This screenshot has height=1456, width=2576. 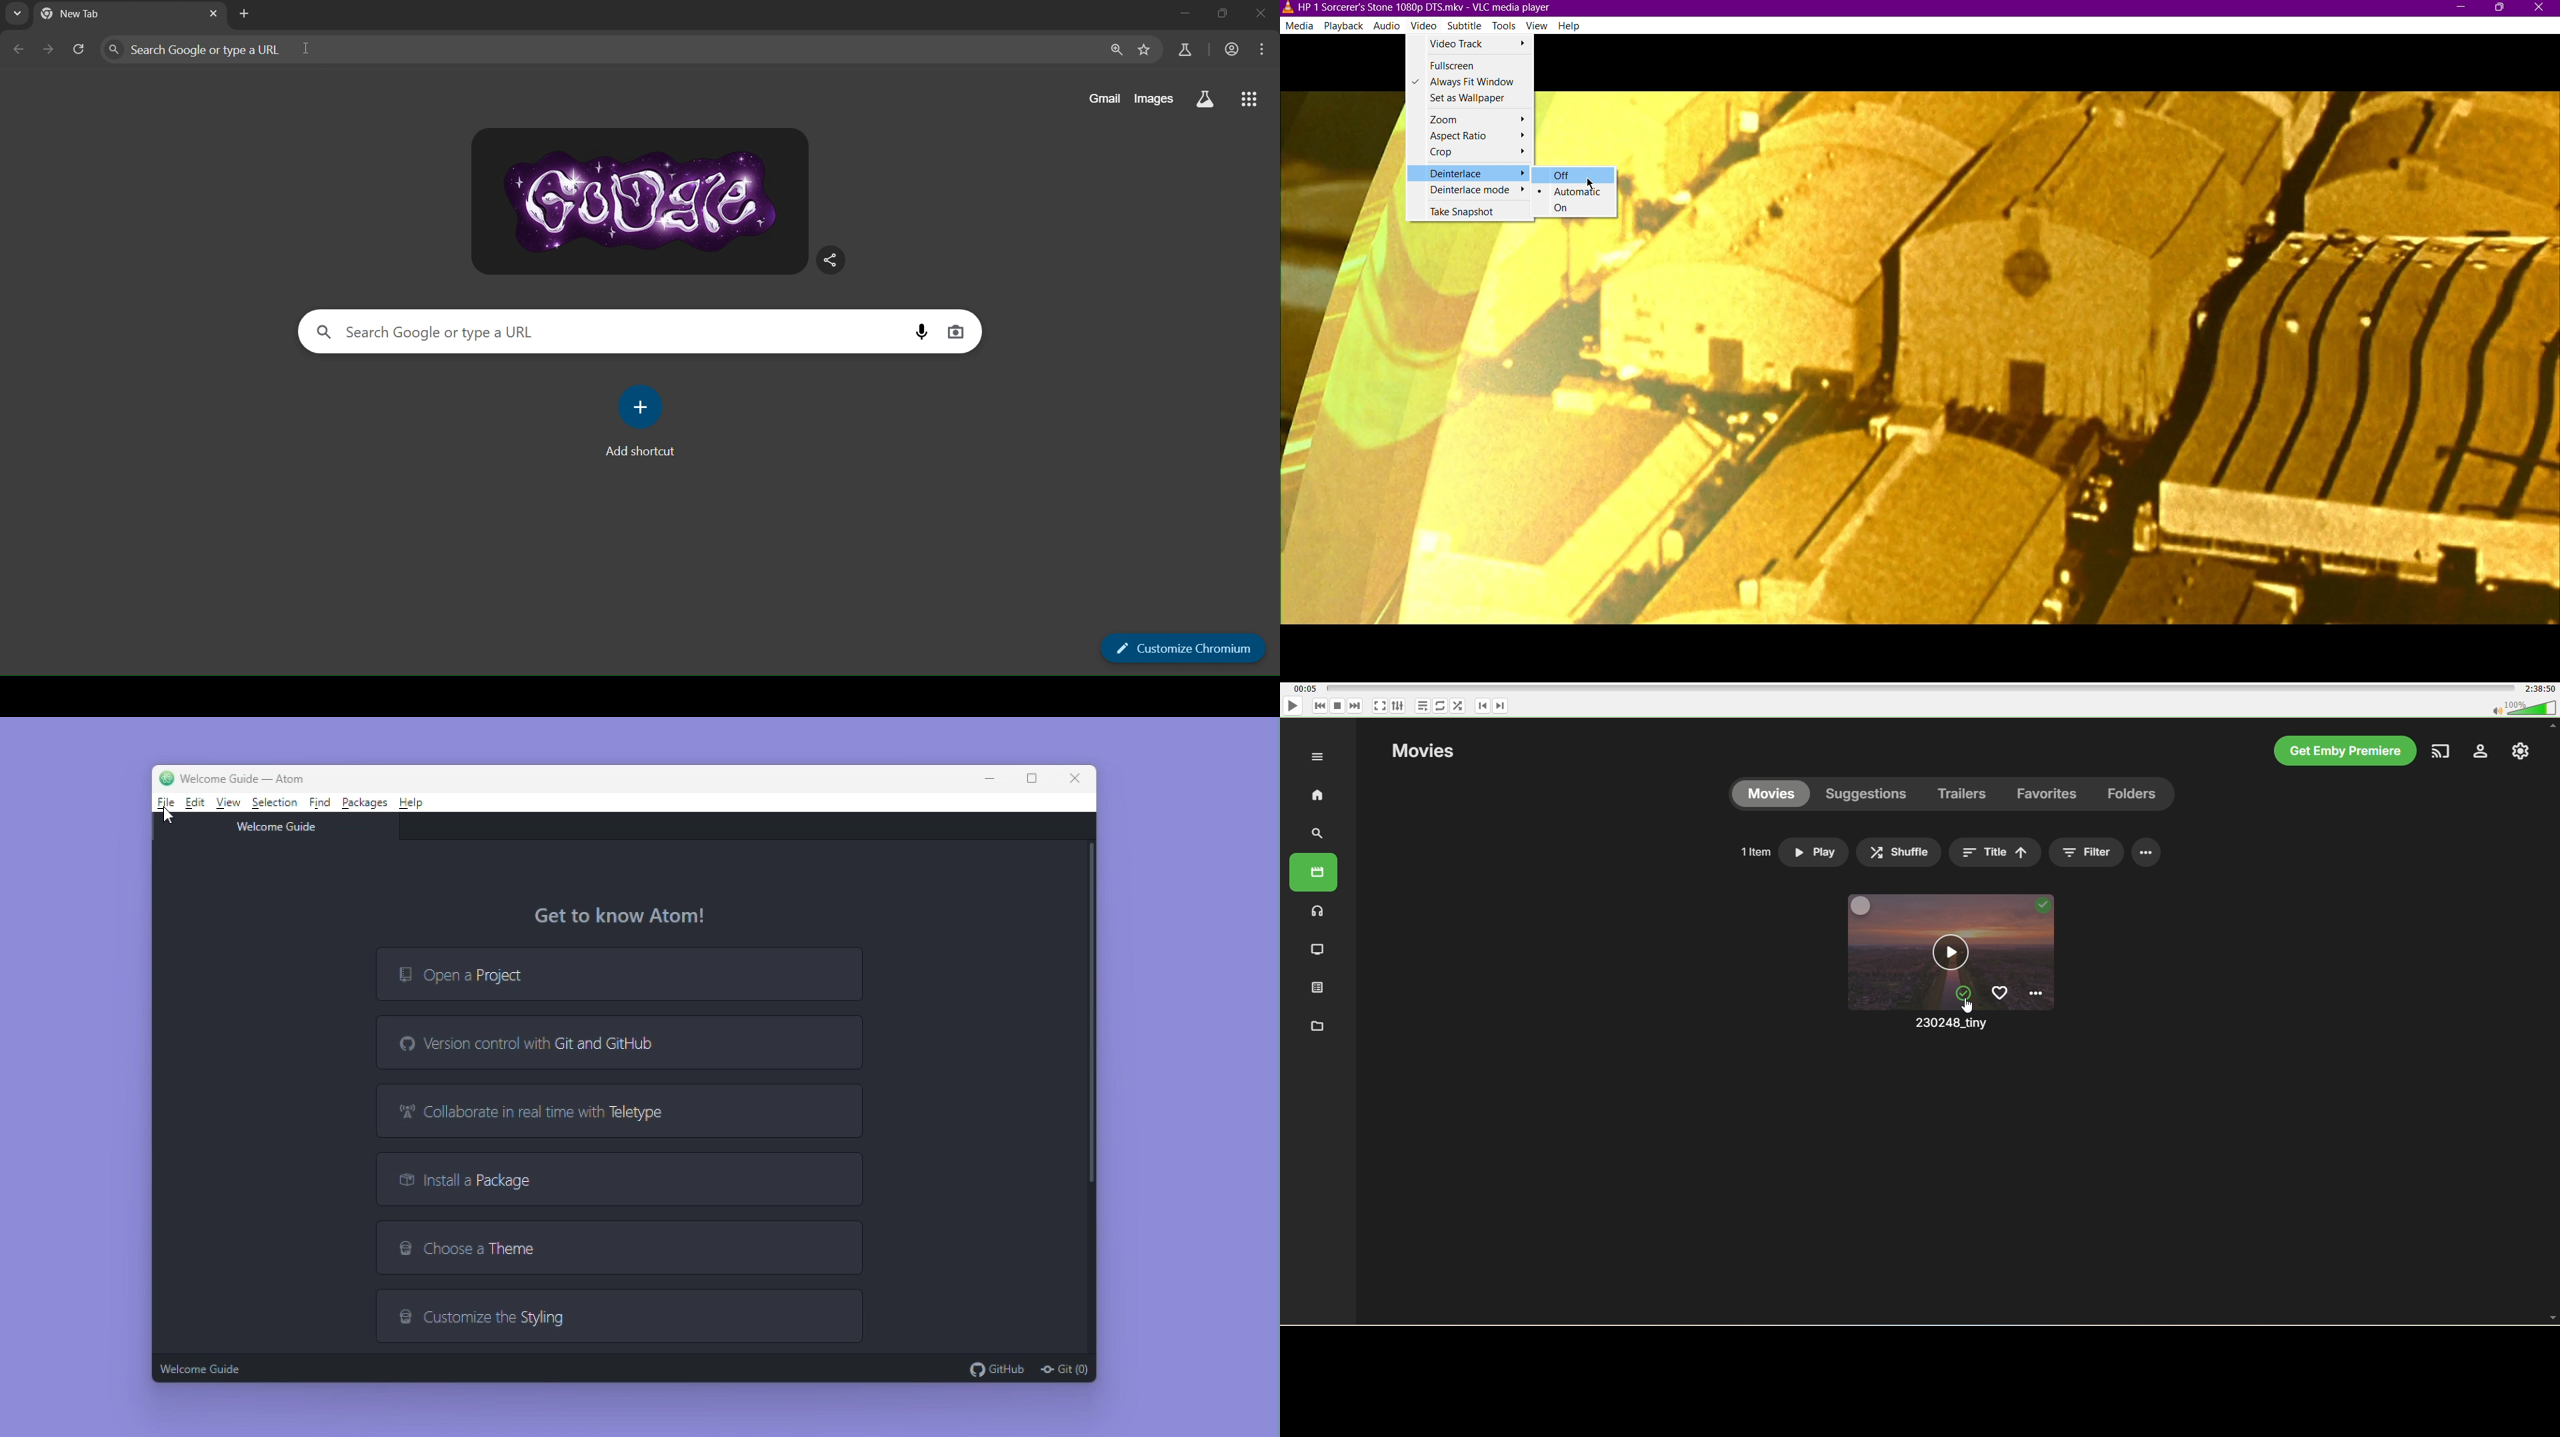 What do you see at coordinates (2090, 852) in the screenshot?
I see `filter` at bounding box center [2090, 852].